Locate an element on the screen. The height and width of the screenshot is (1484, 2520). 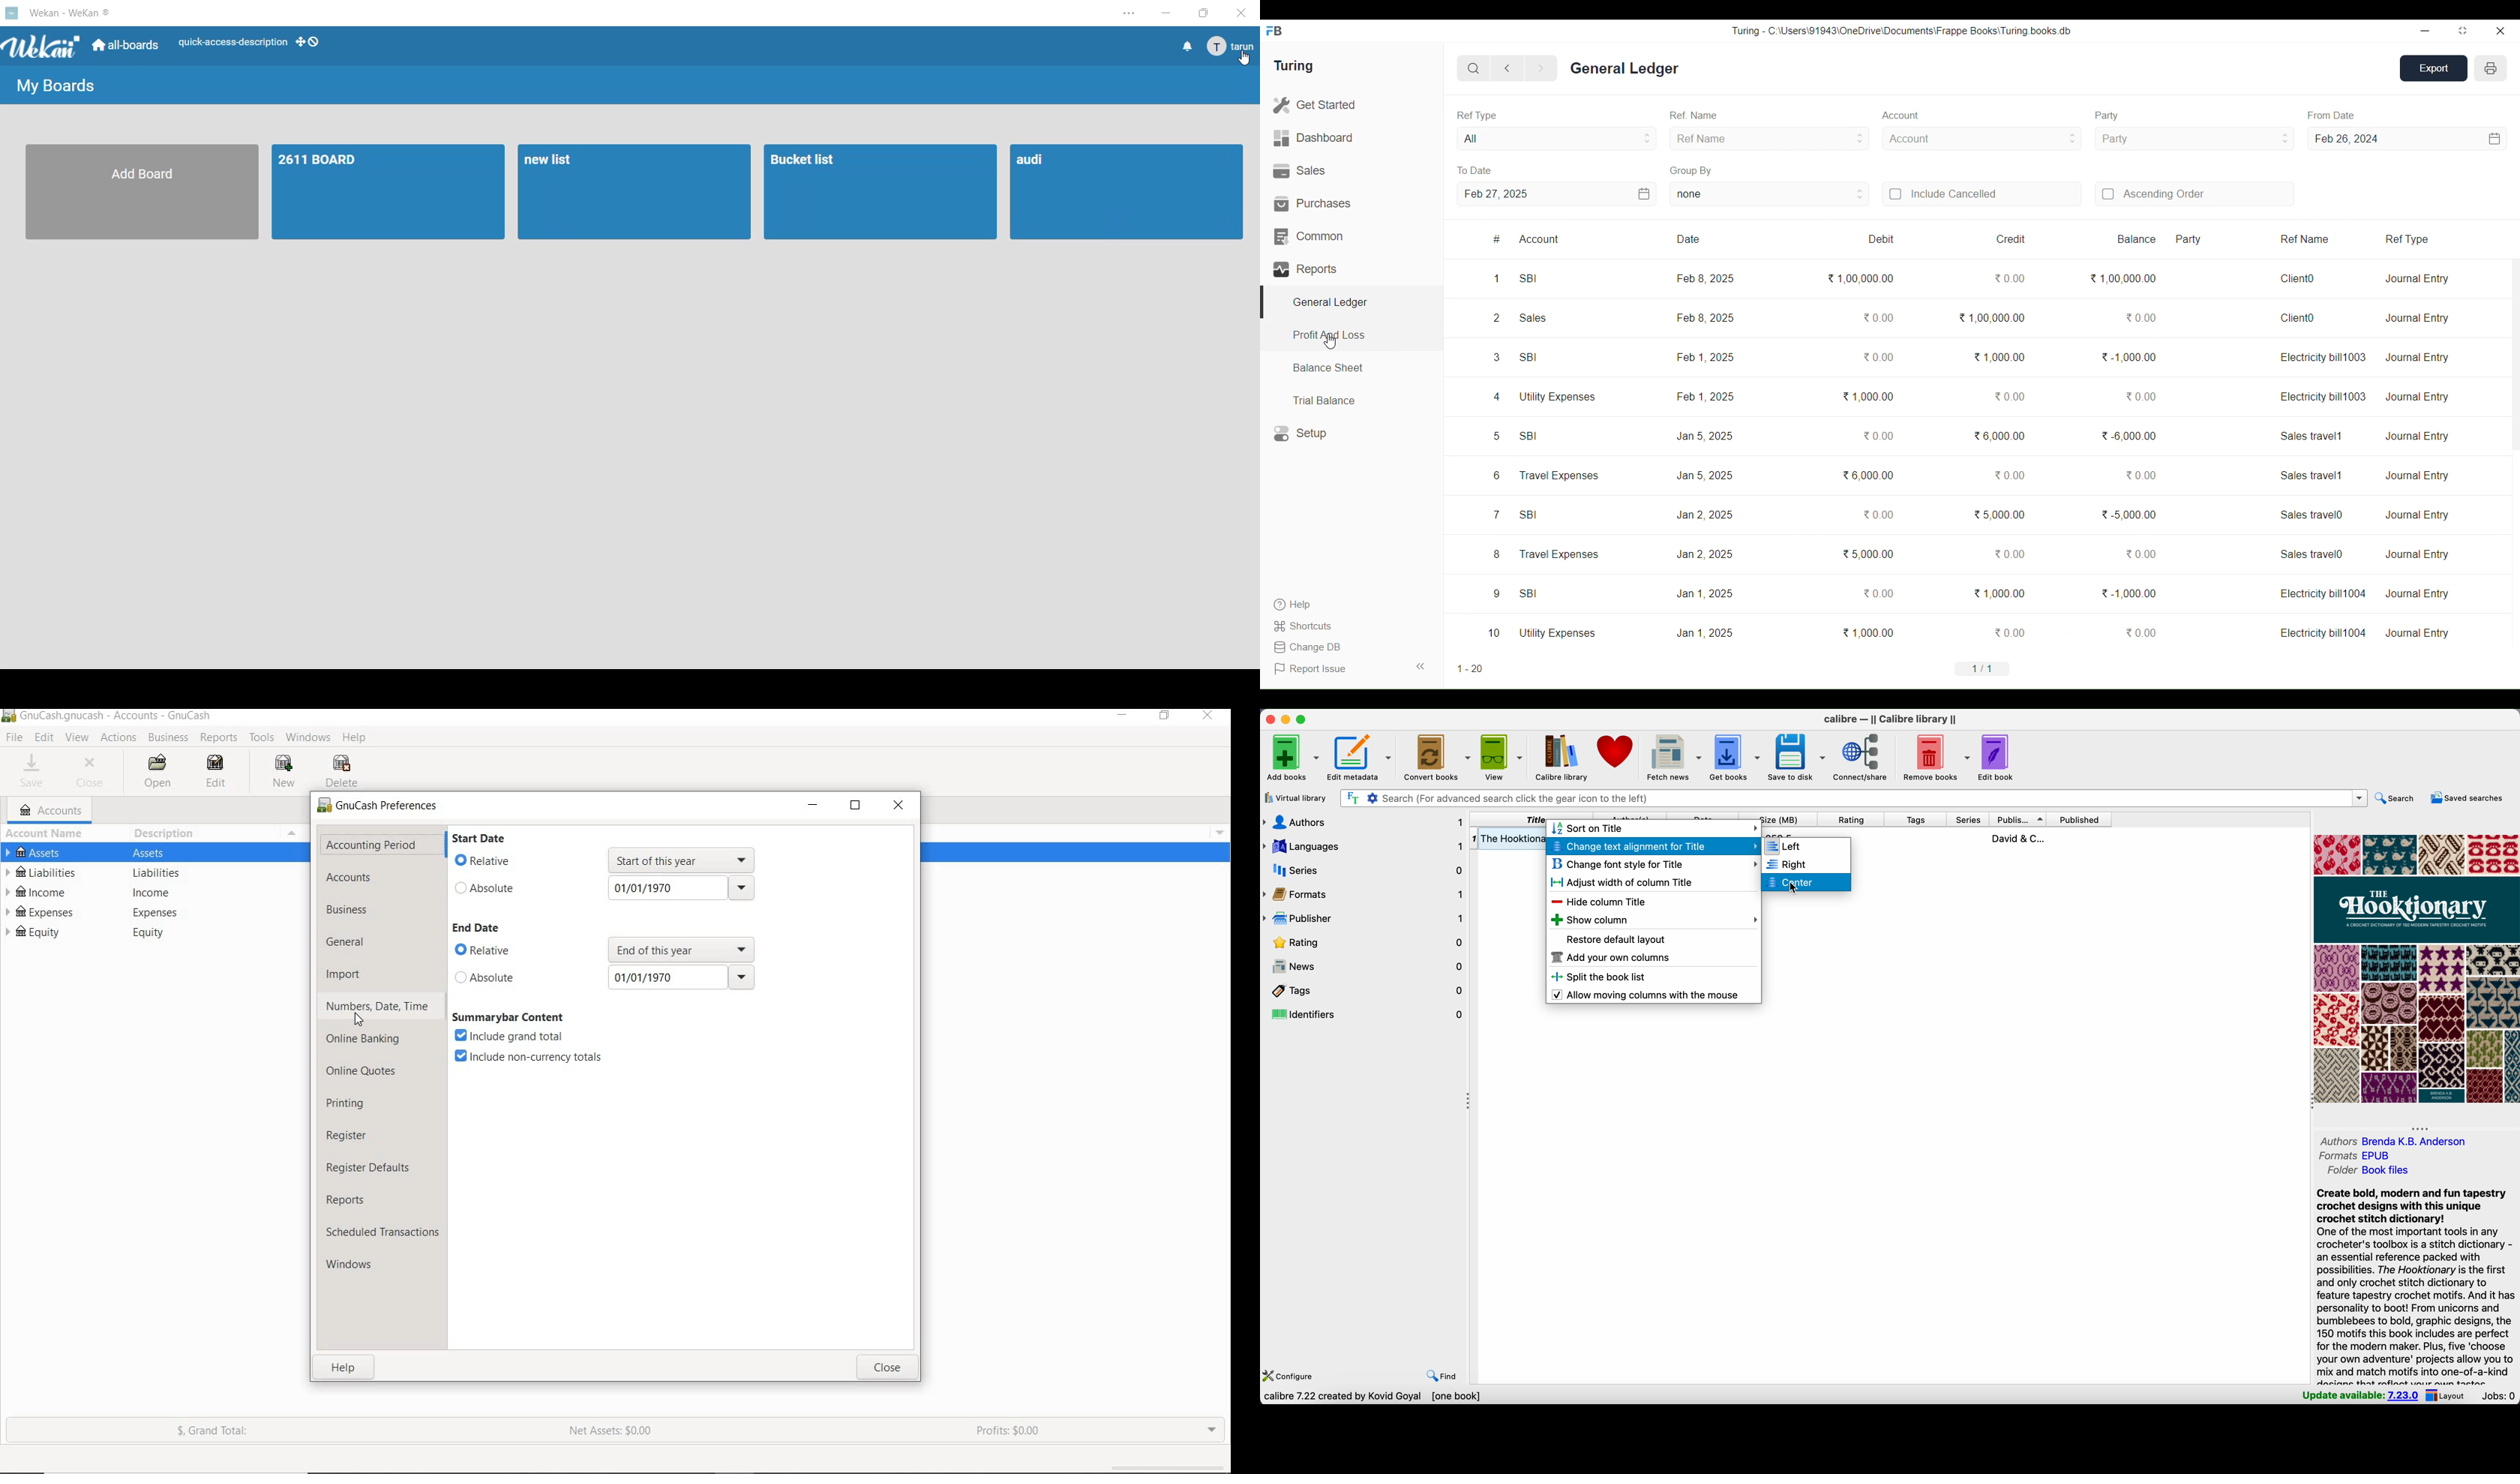
edit book is located at coordinates (1999, 757).